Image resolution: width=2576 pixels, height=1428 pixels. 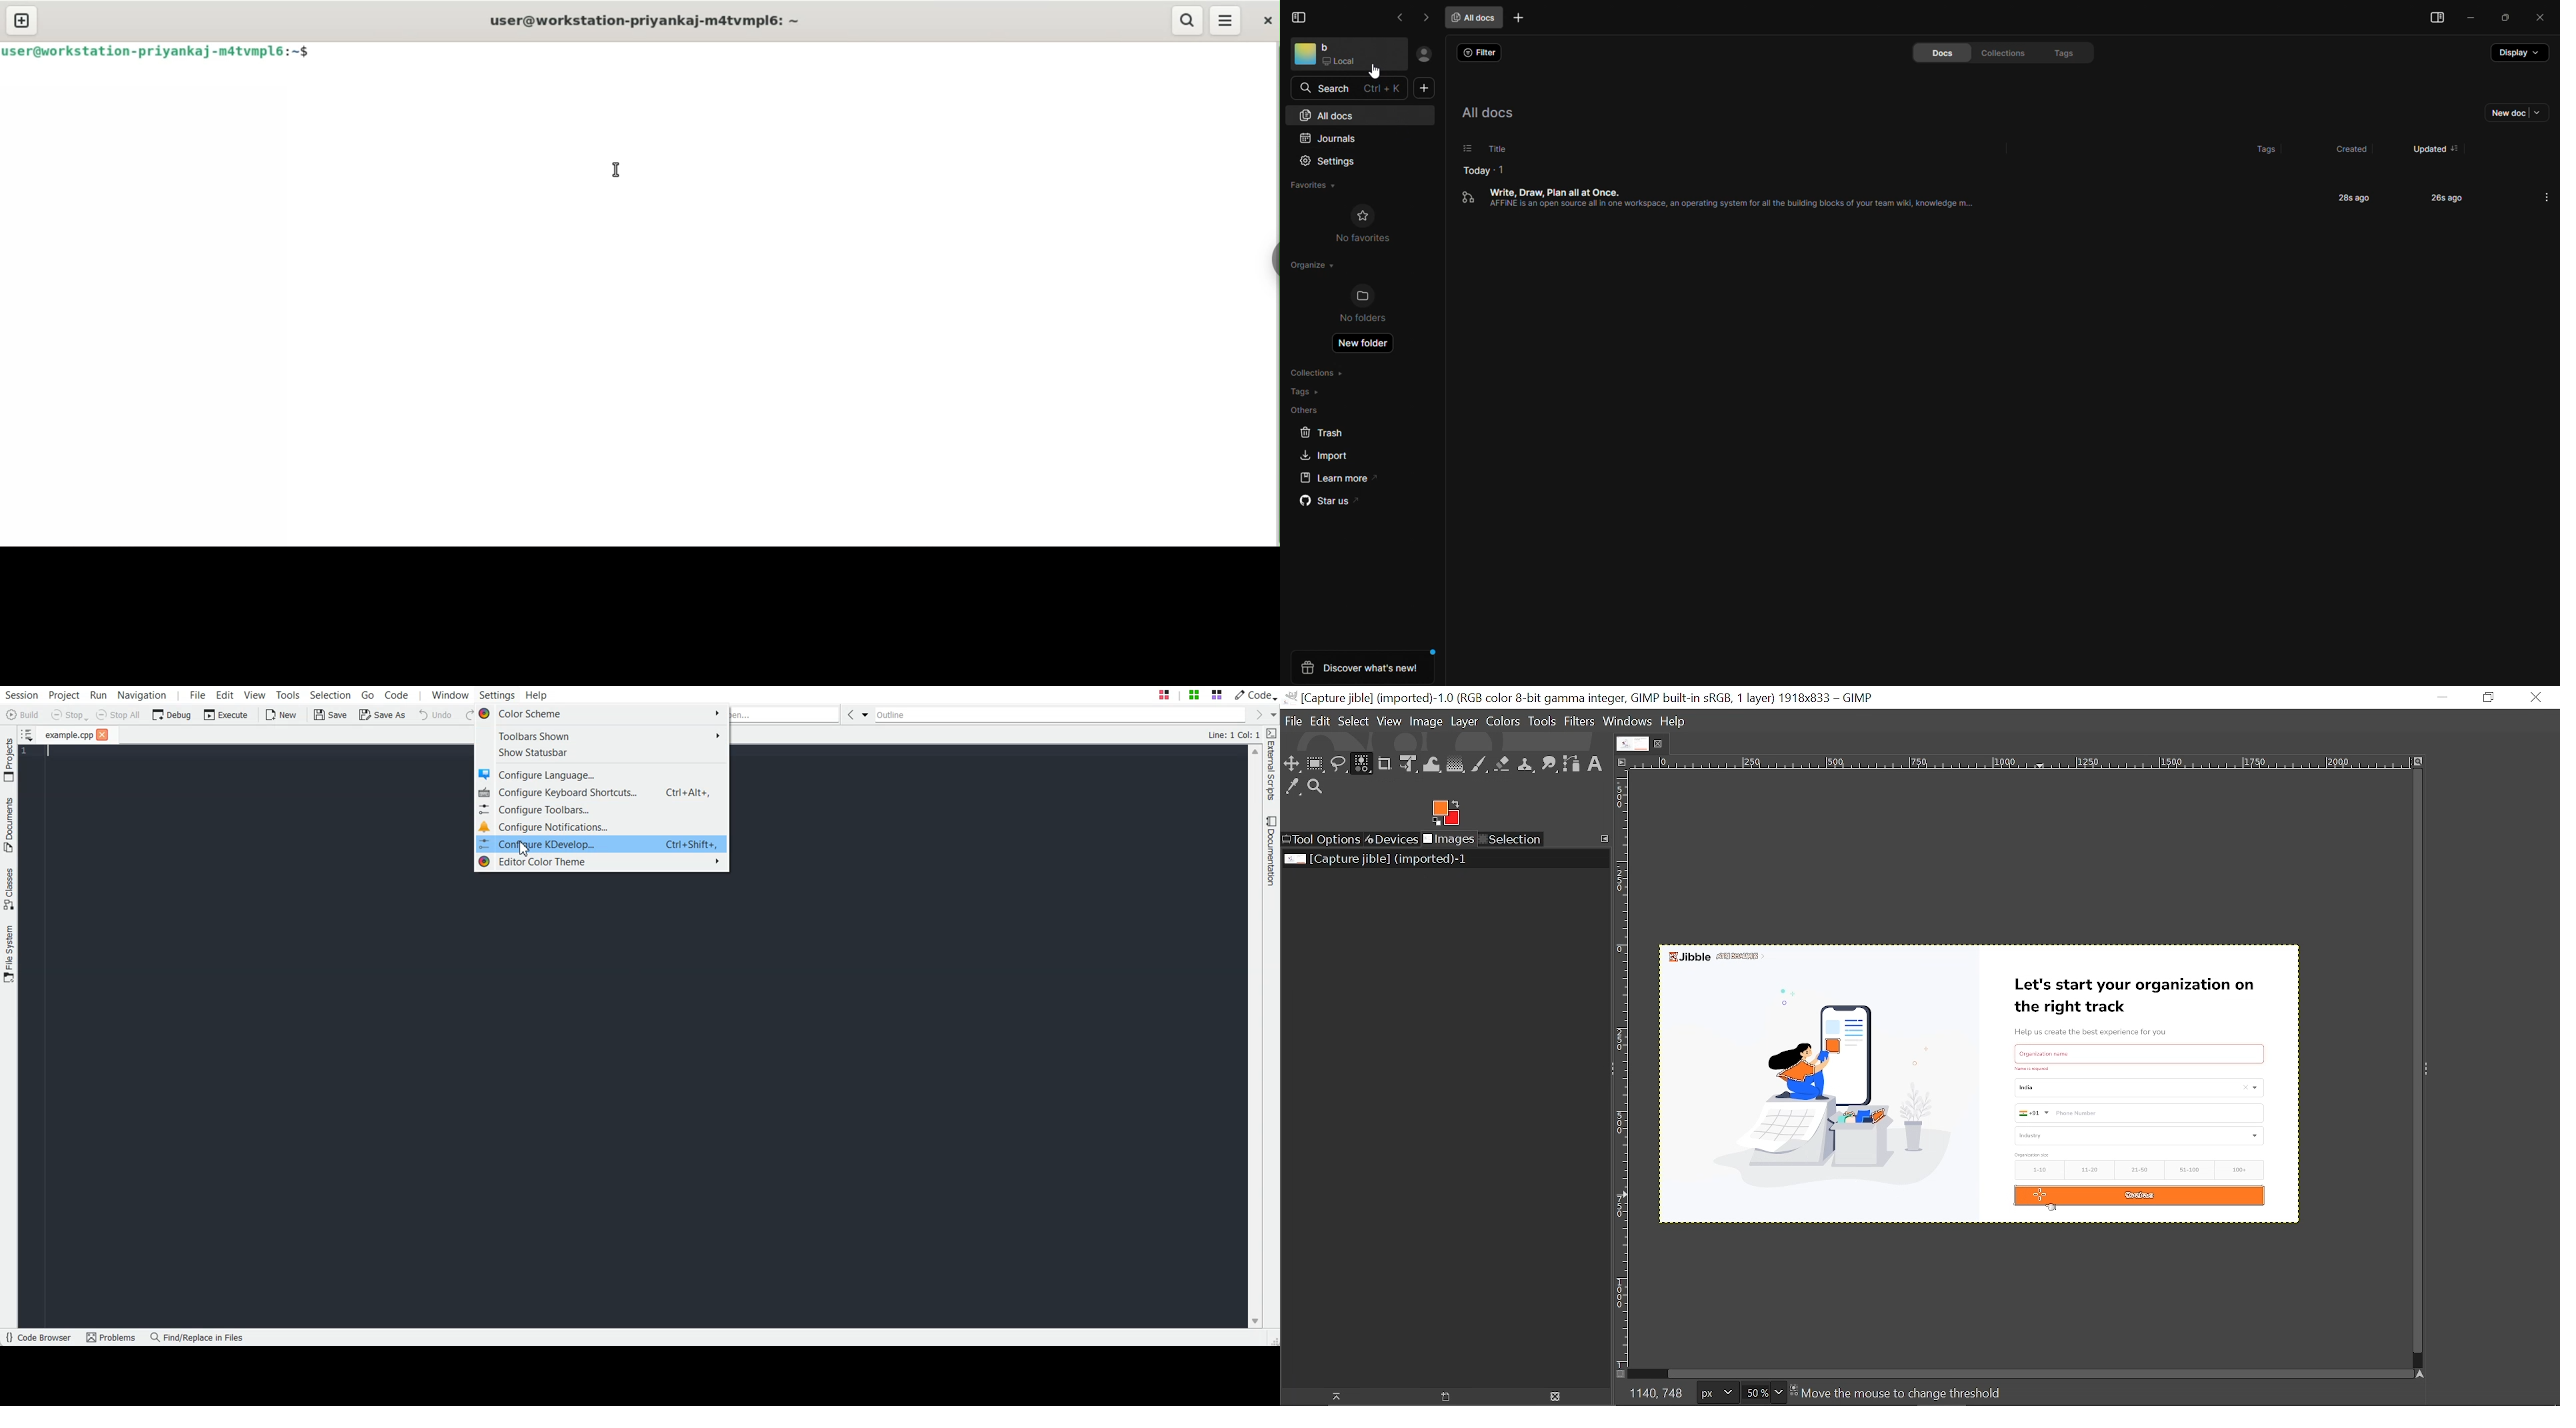 I want to click on Paintbrush tool, so click(x=1480, y=765).